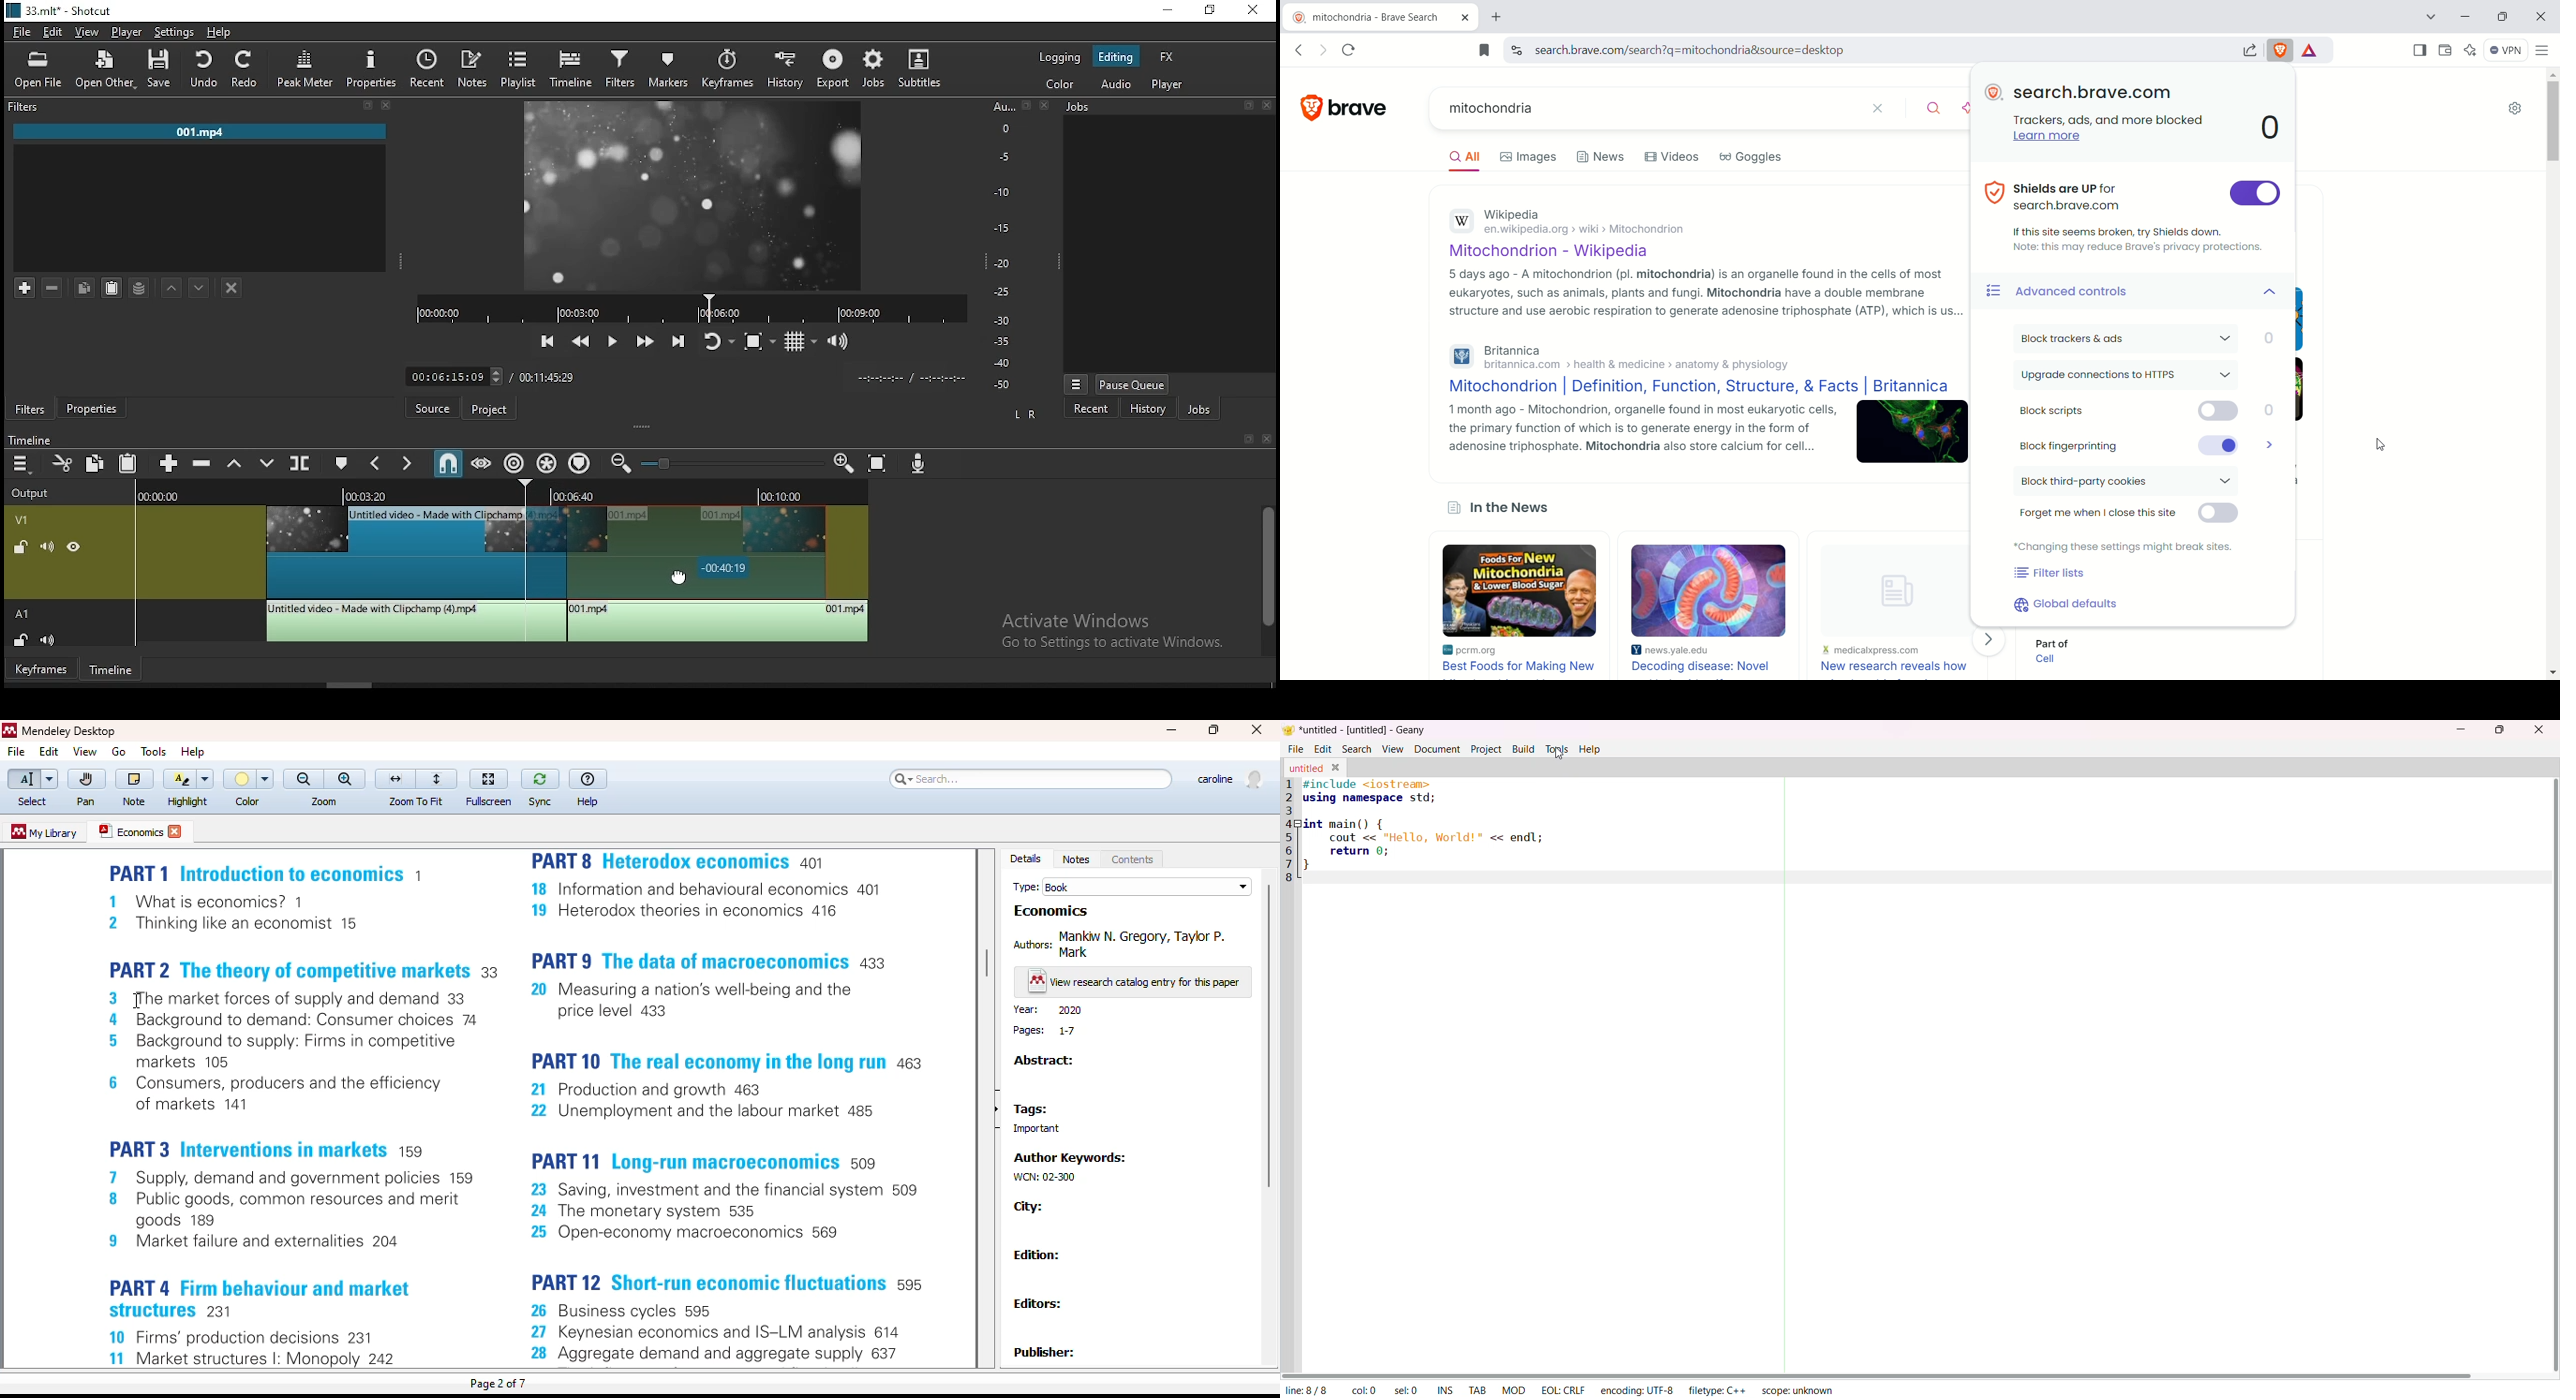 The height and width of the screenshot is (1400, 2576). I want to click on skip to next point, so click(678, 342).